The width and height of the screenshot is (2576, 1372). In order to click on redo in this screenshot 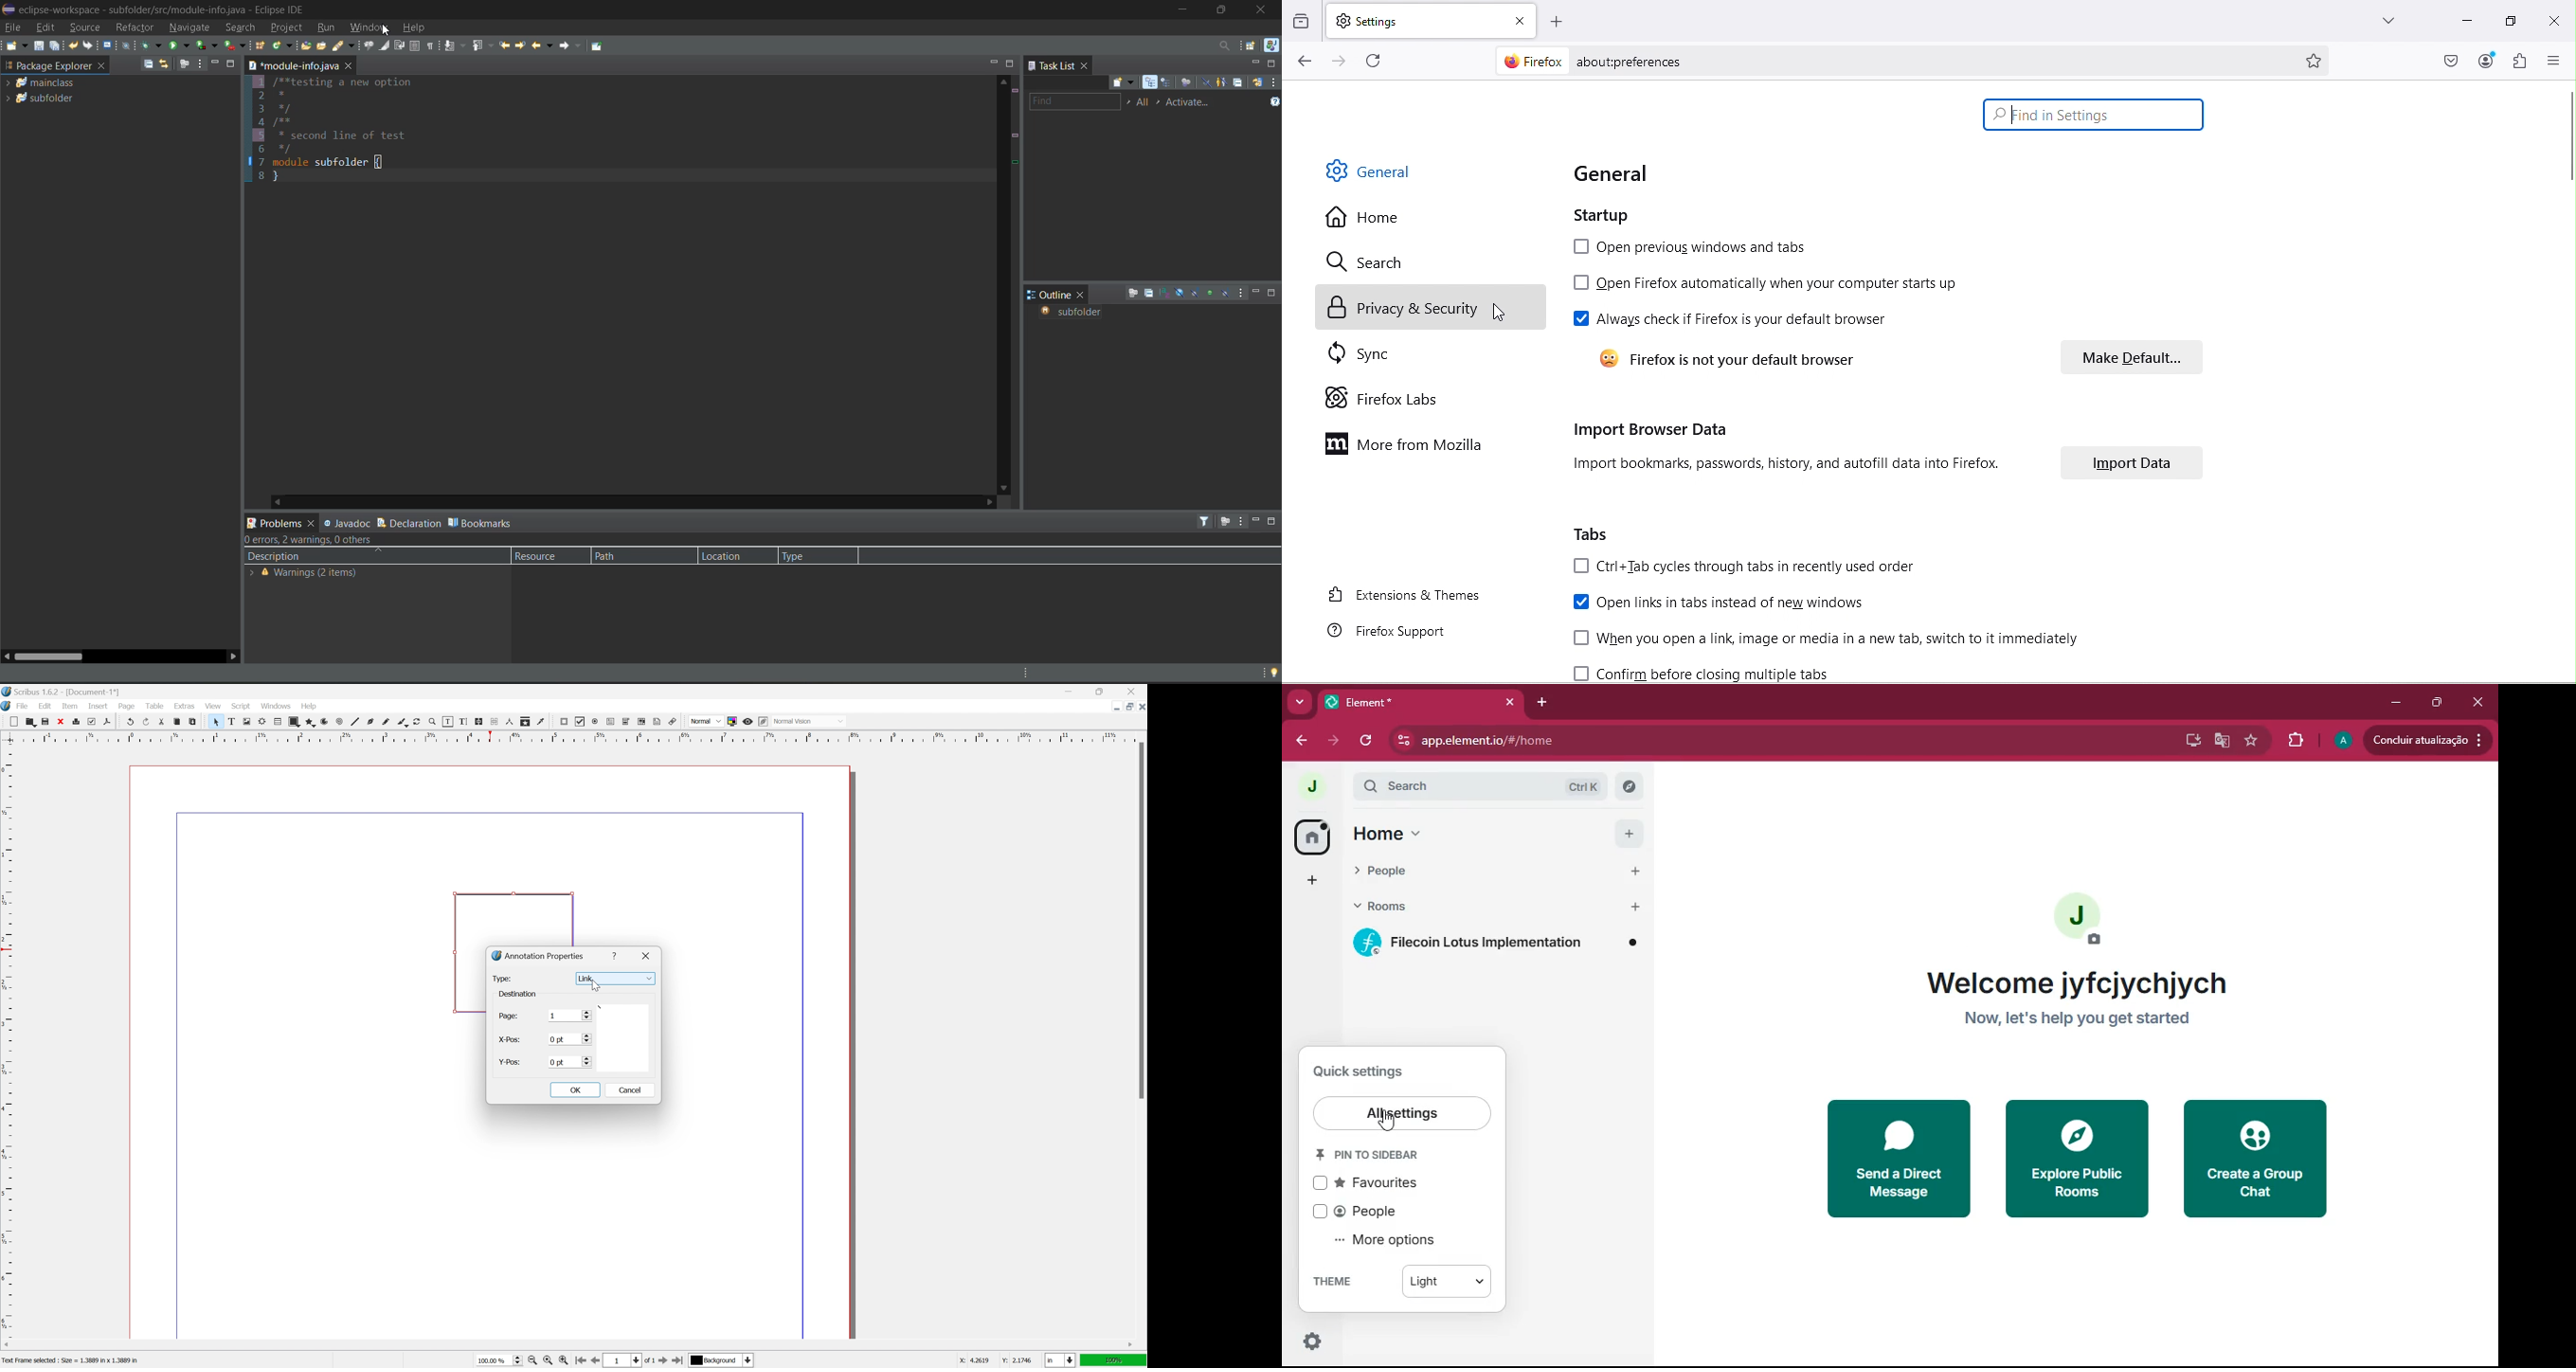, I will do `click(145, 720)`.